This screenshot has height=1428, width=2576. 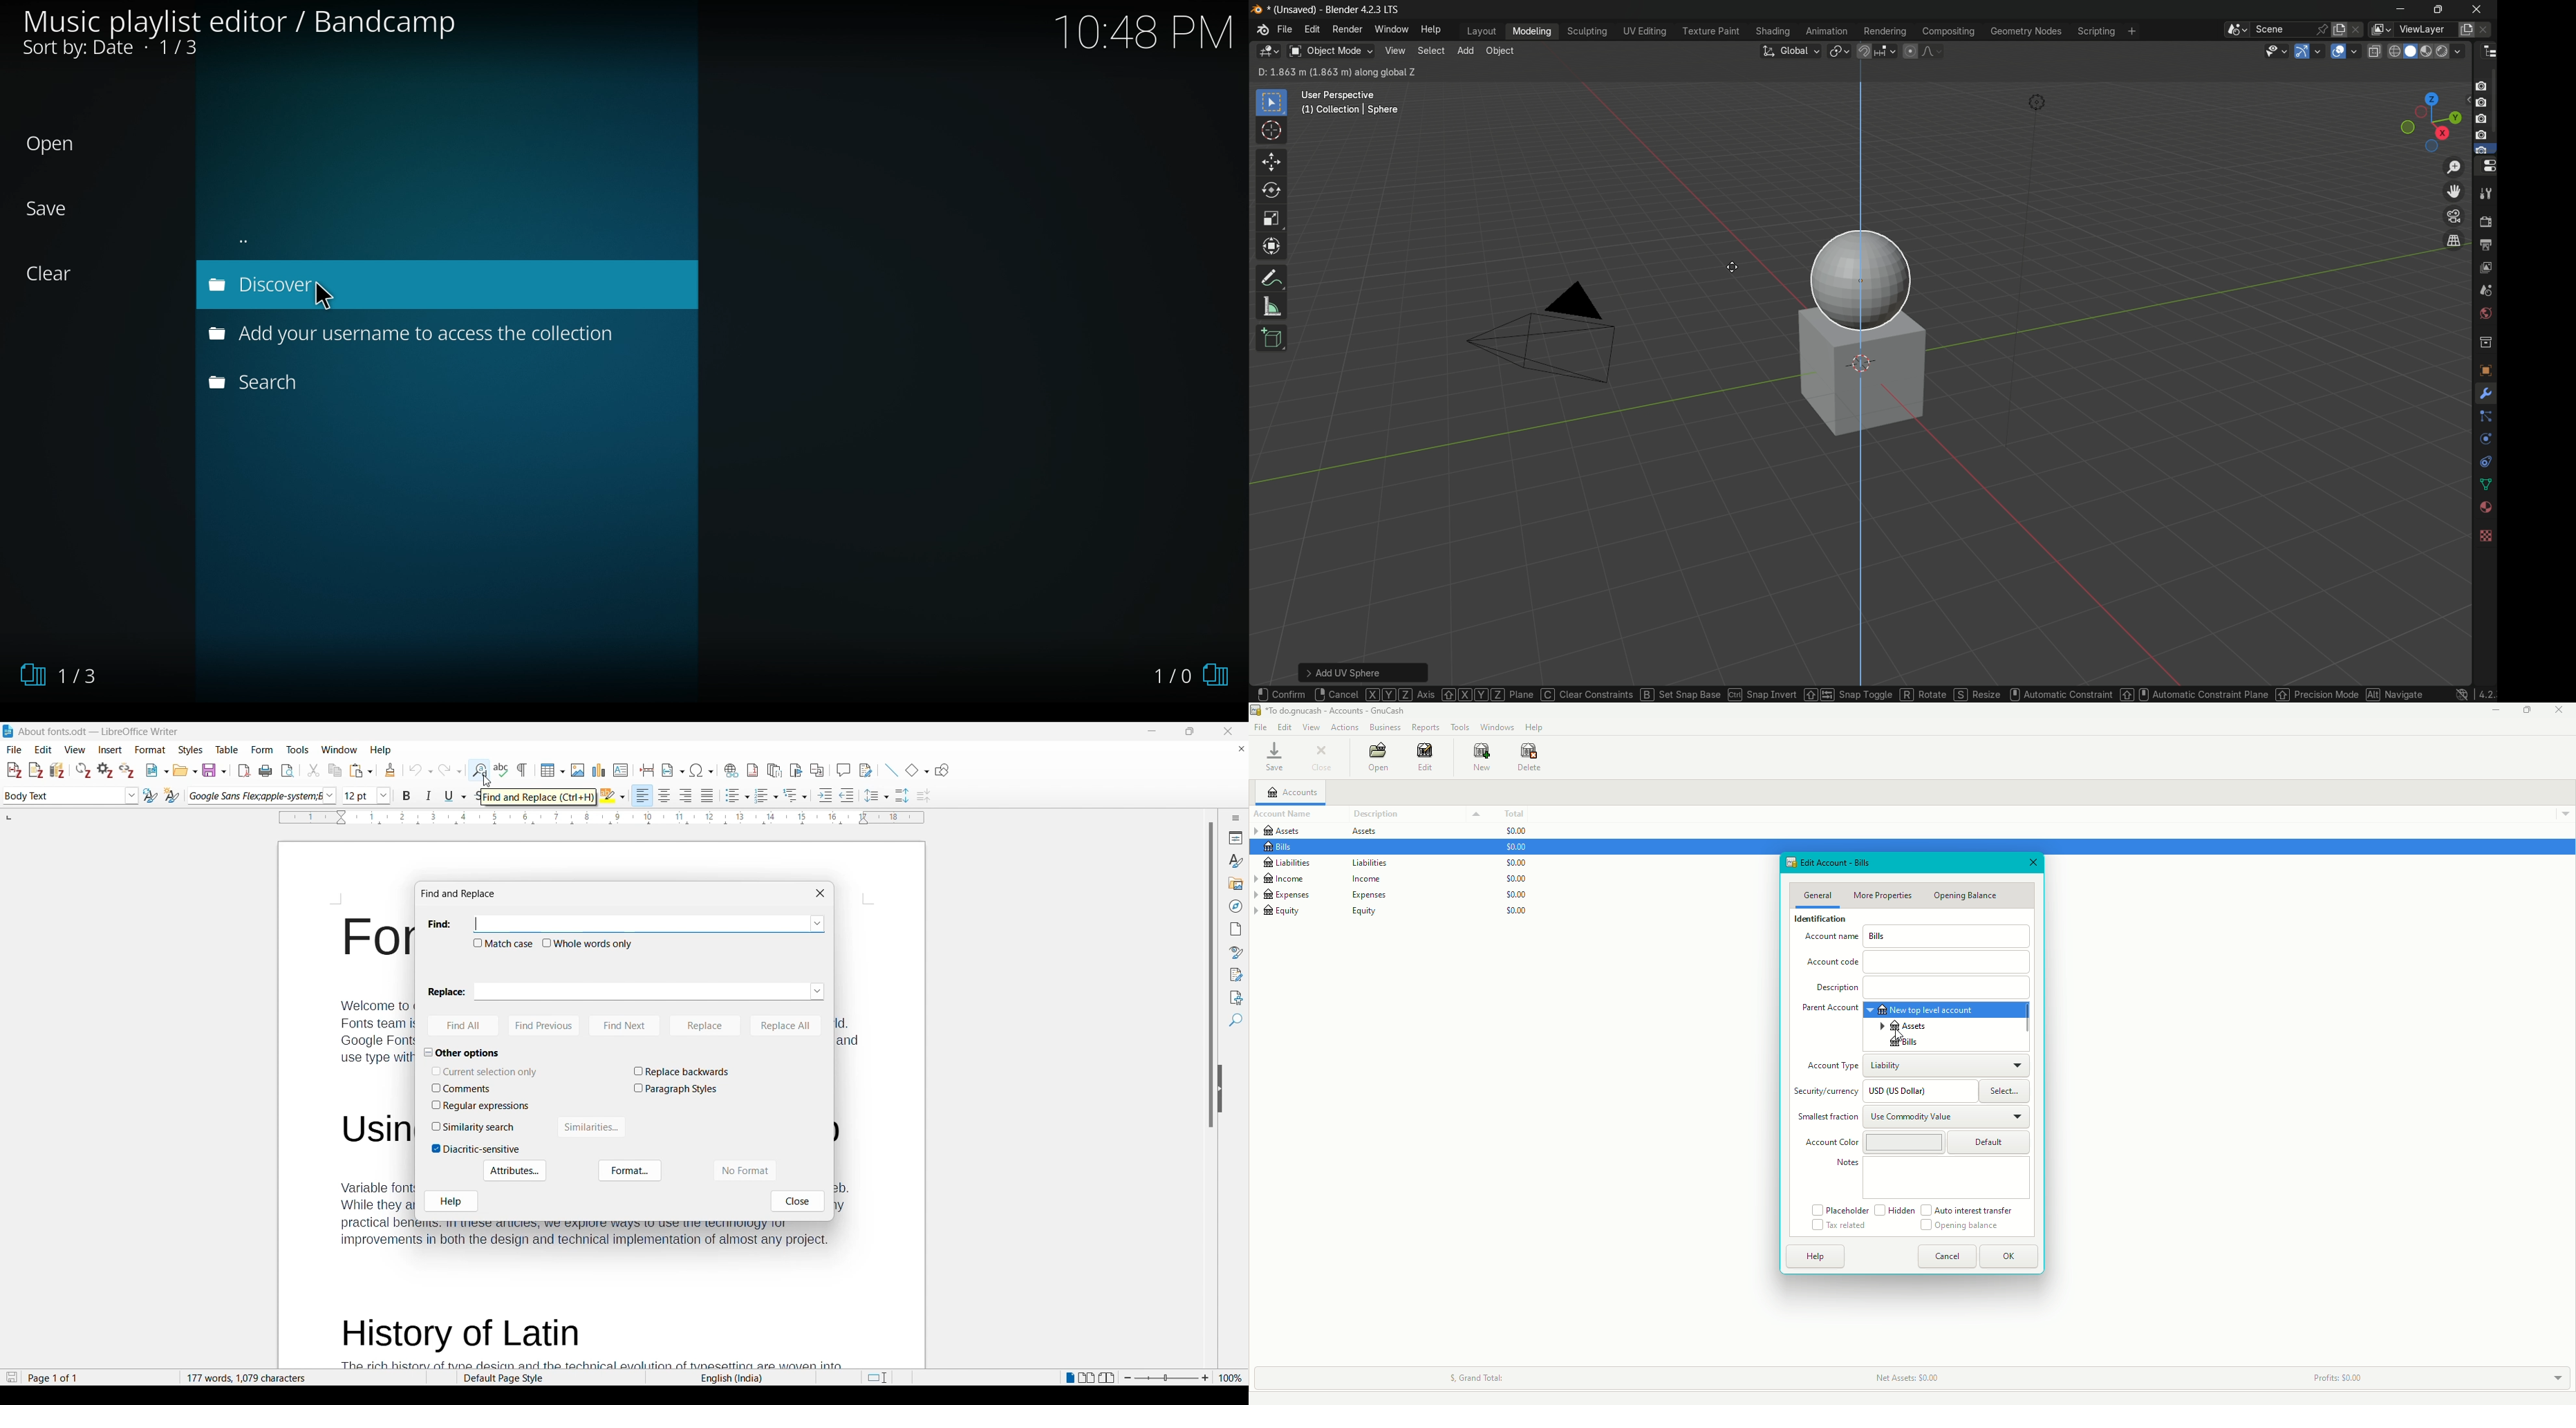 I want to click on Help menu, so click(x=380, y=750).